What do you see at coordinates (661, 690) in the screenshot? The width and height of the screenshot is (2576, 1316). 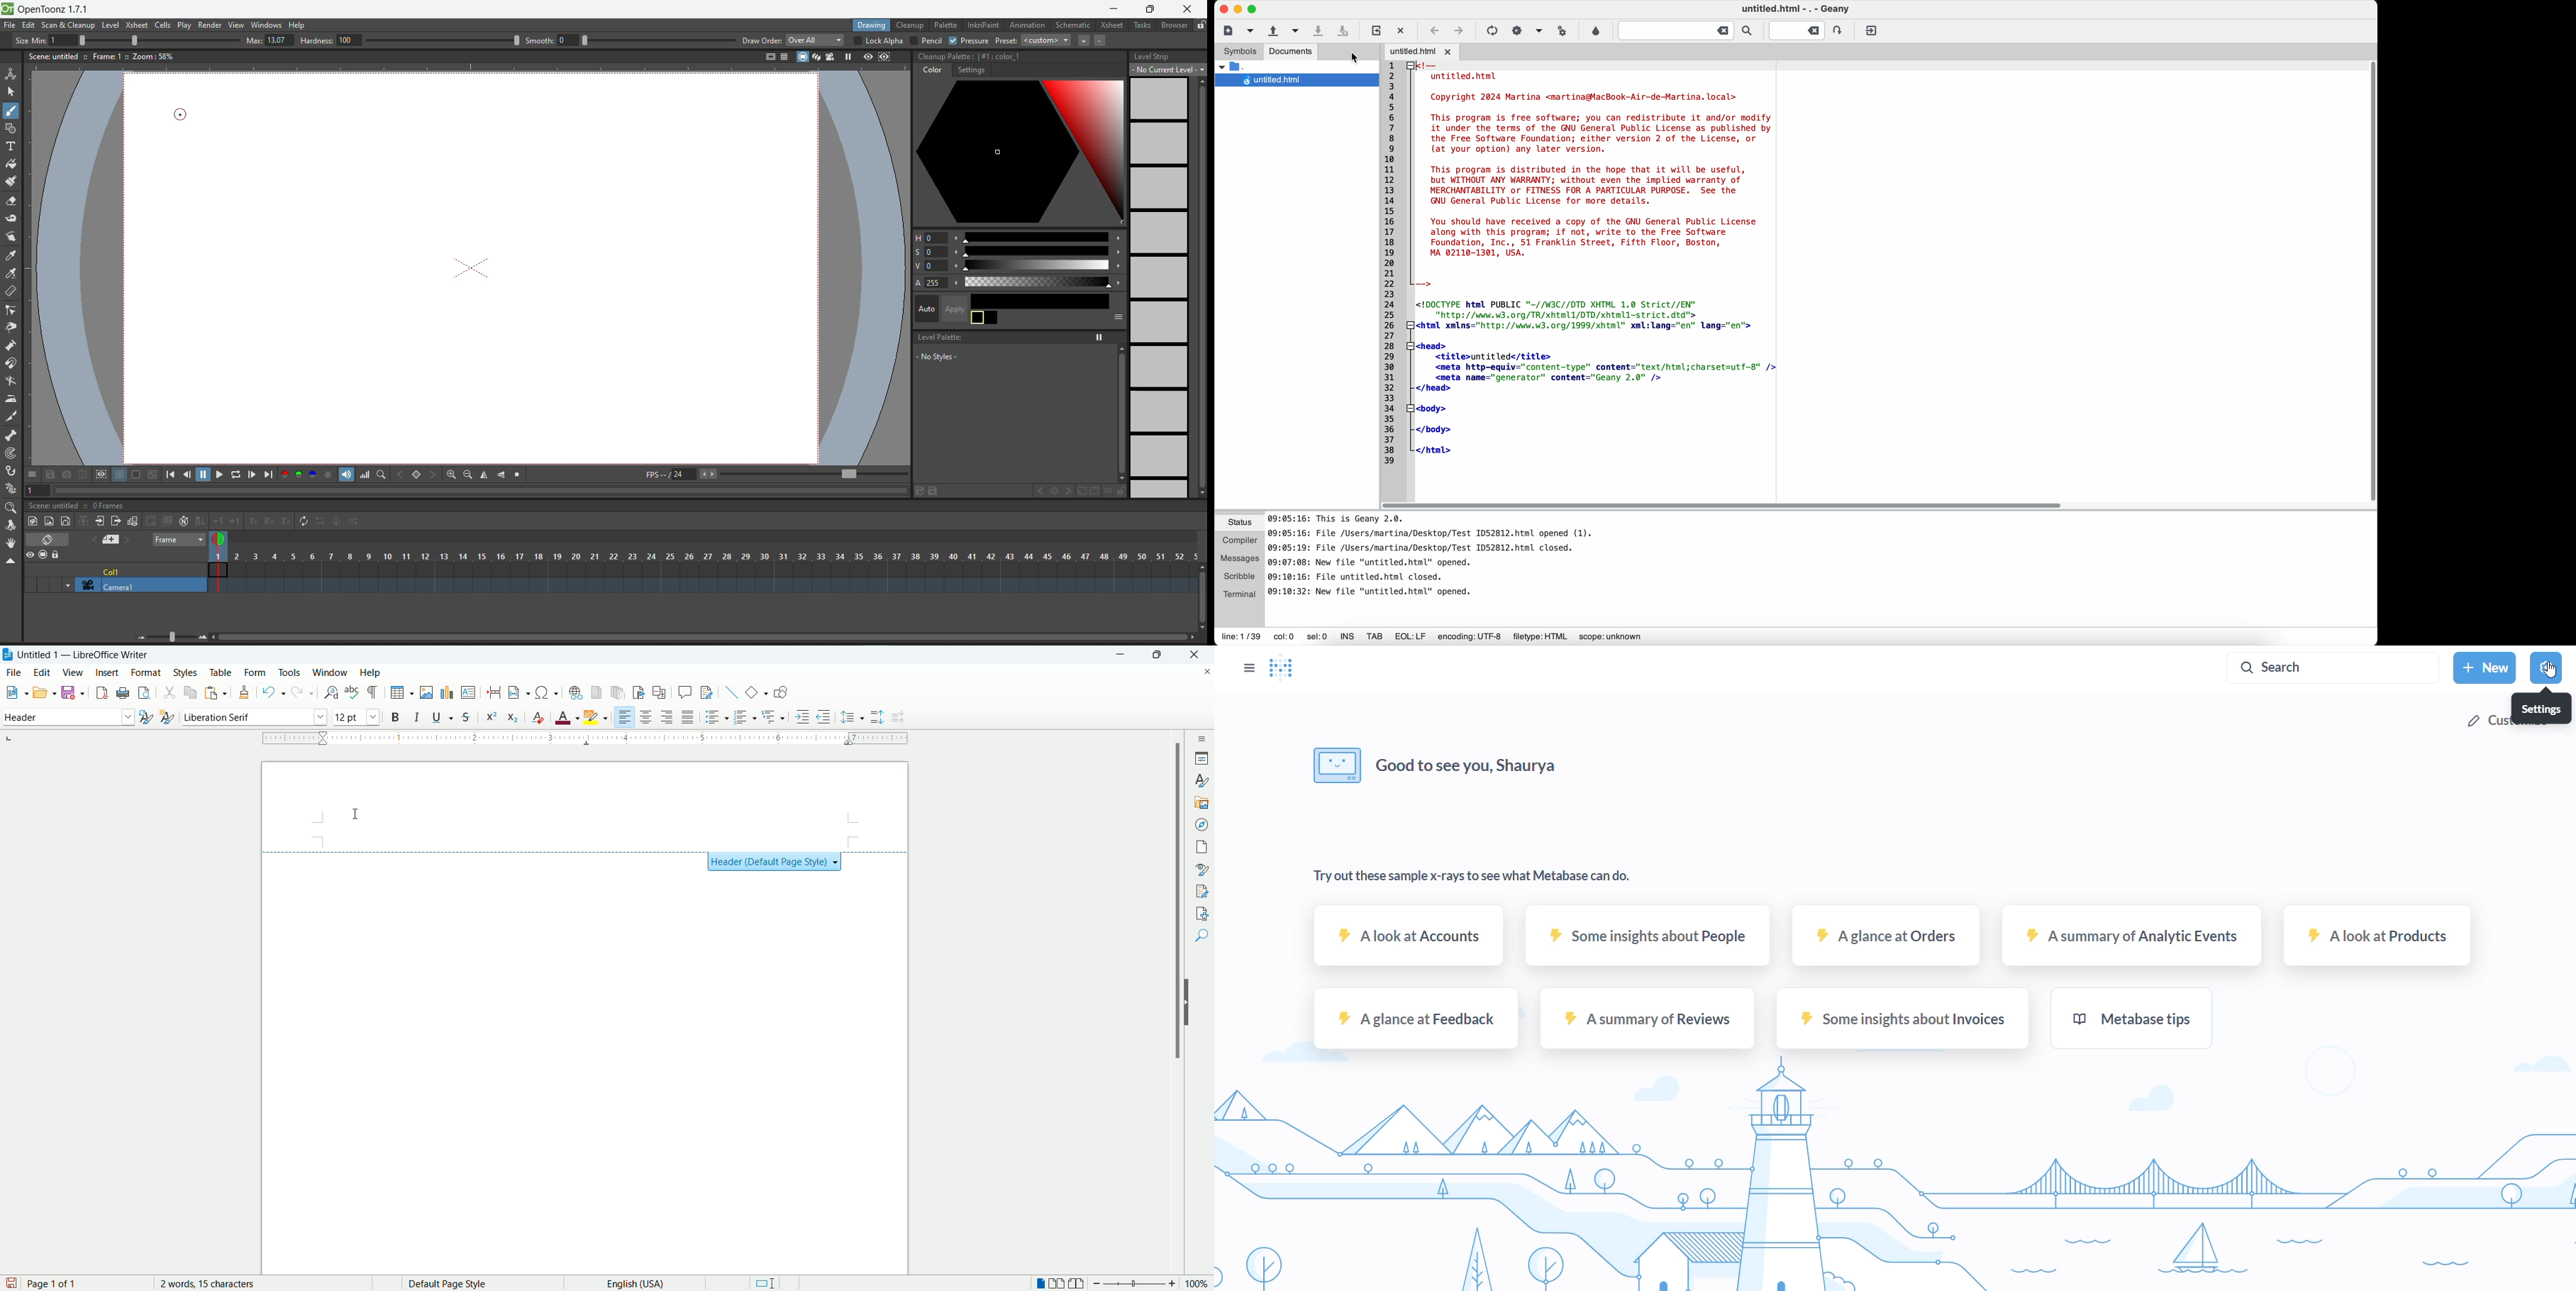 I see `insert cross references` at bounding box center [661, 690].